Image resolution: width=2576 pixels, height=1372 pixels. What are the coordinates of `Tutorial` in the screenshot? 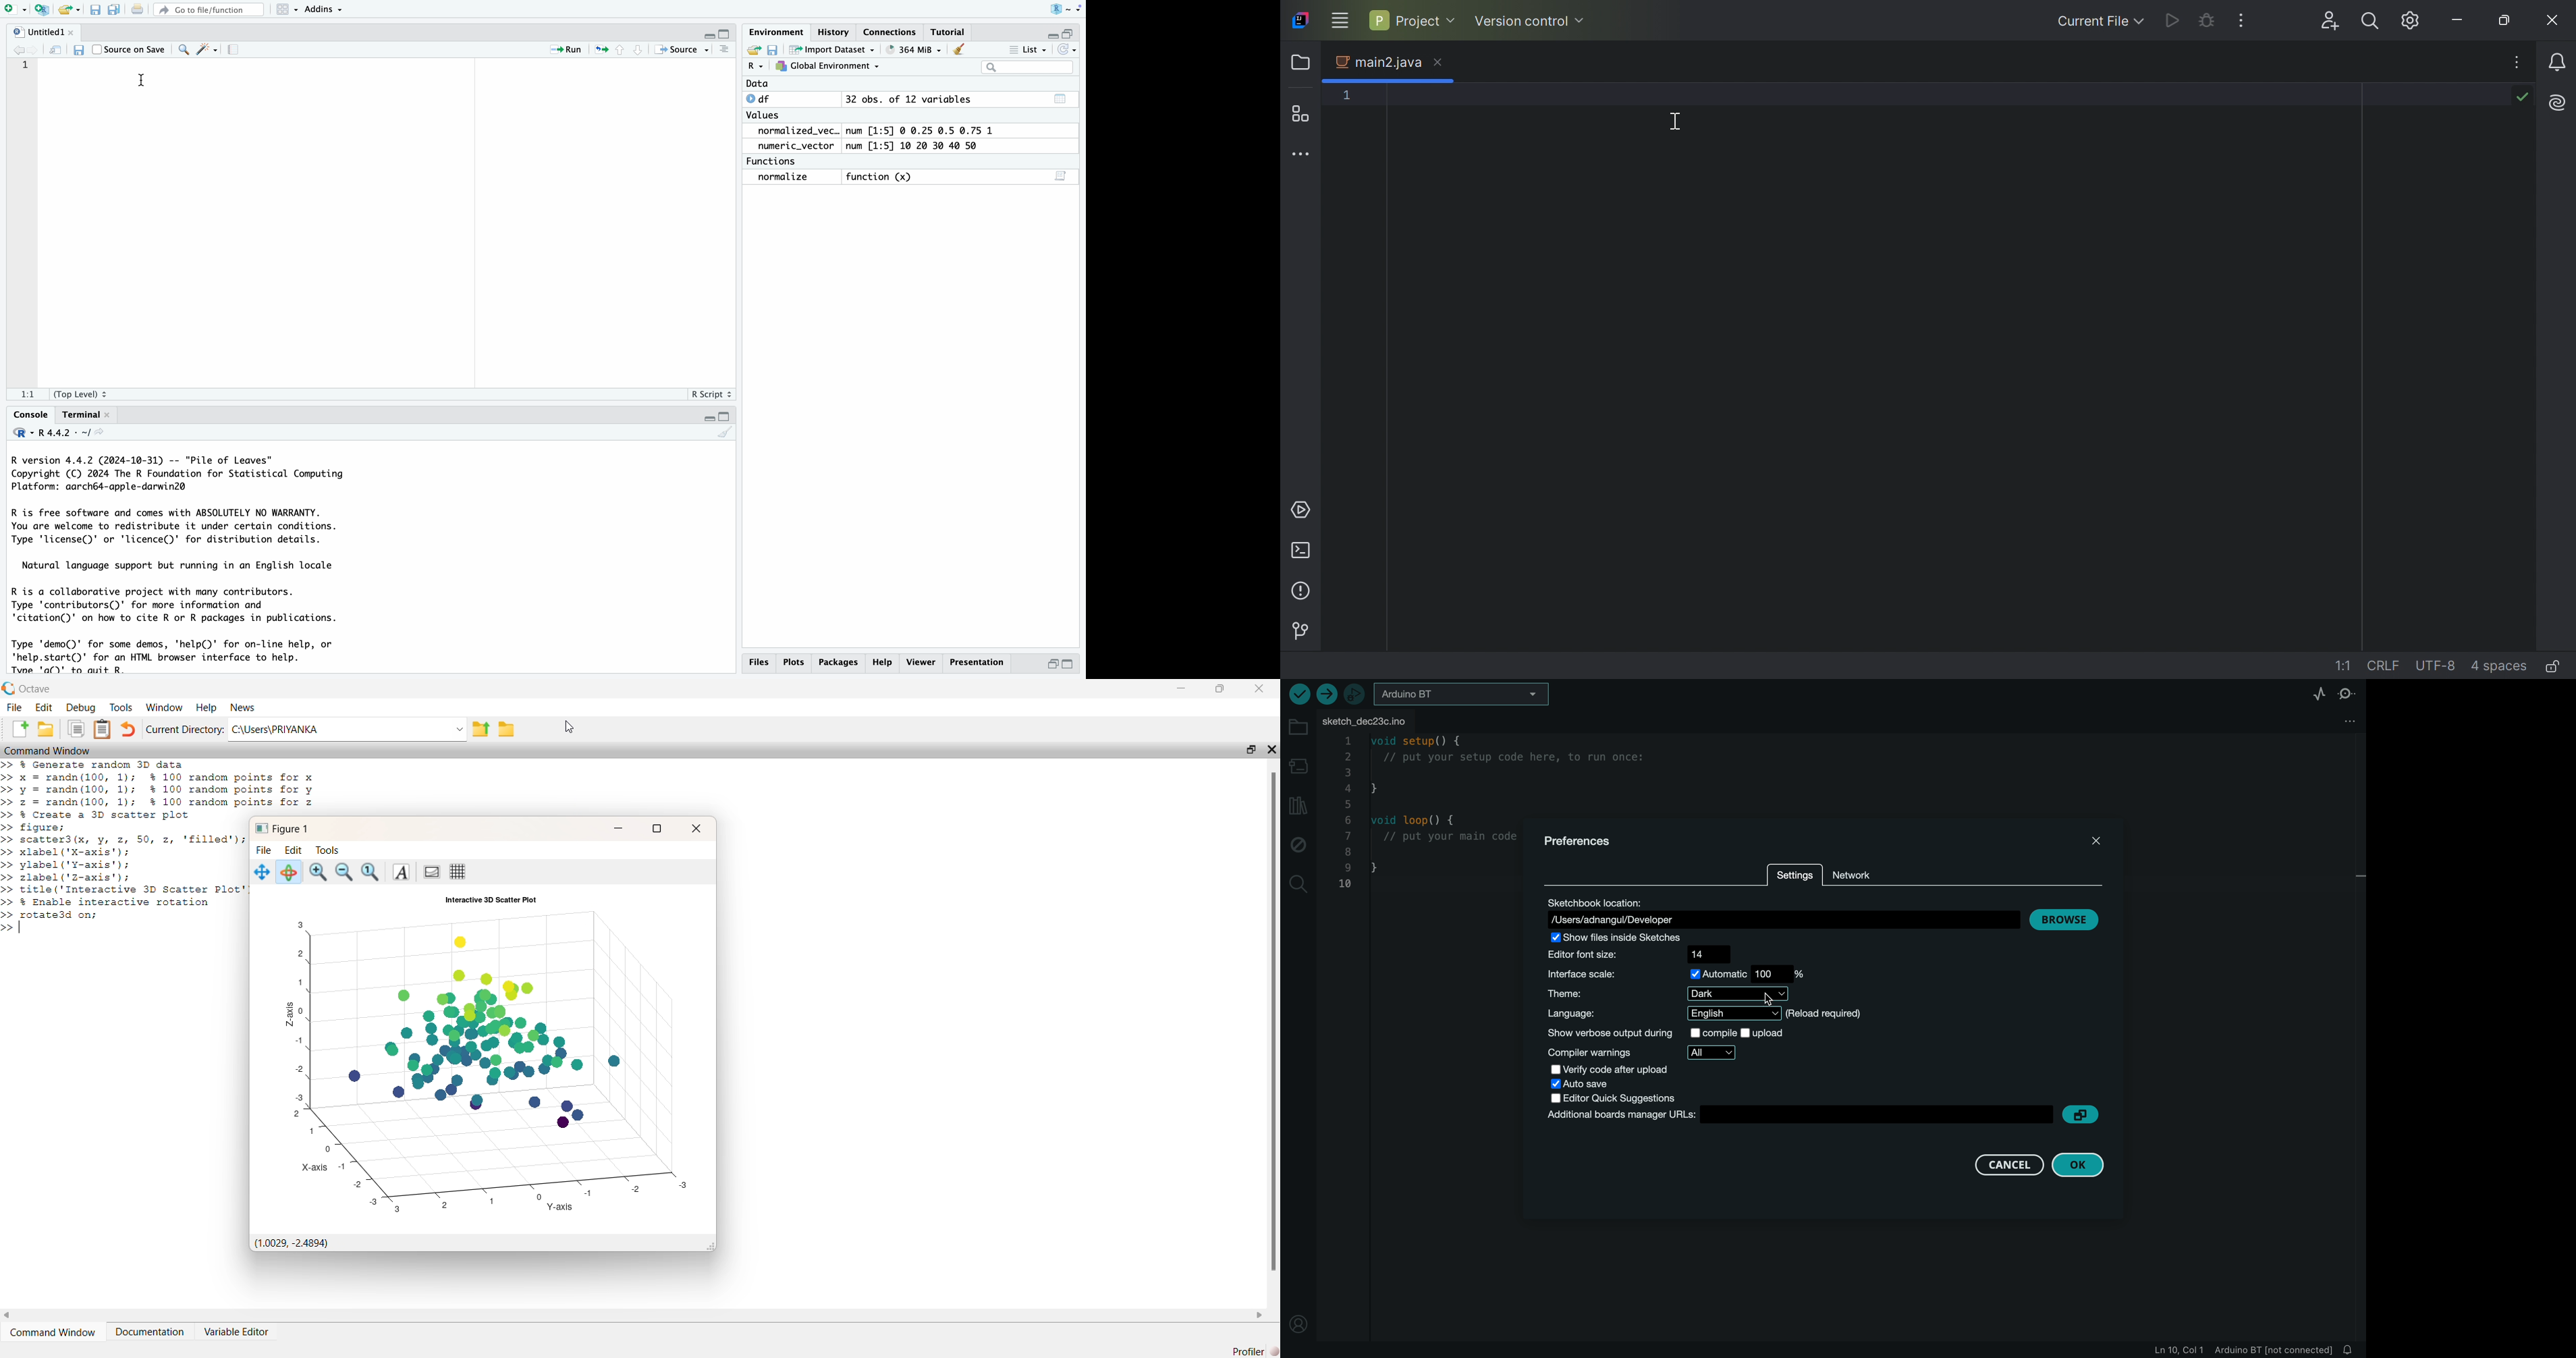 It's located at (948, 33).